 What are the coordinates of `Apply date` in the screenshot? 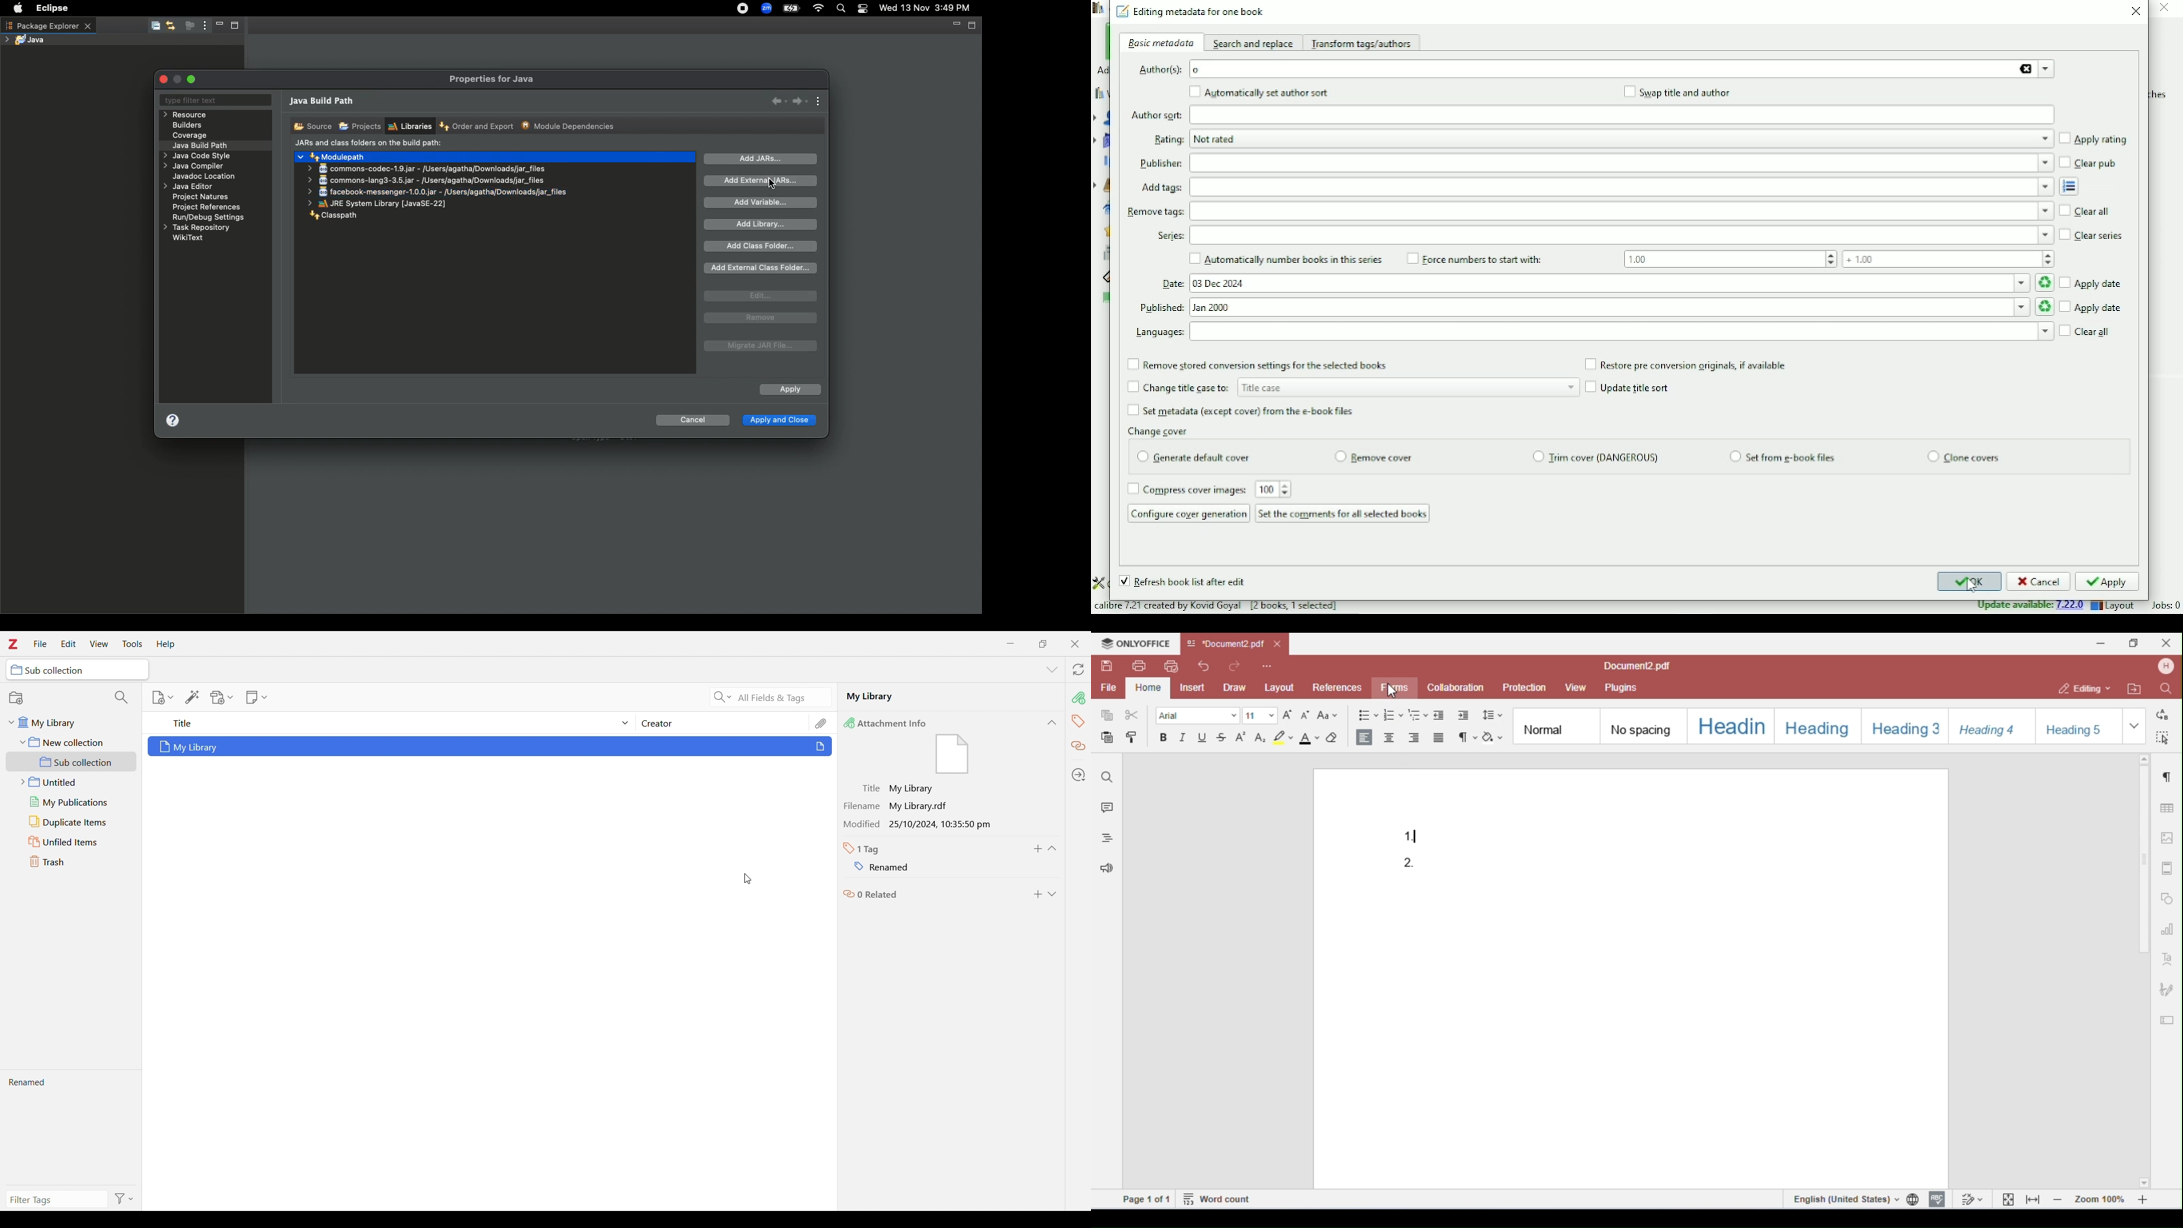 It's located at (2092, 308).